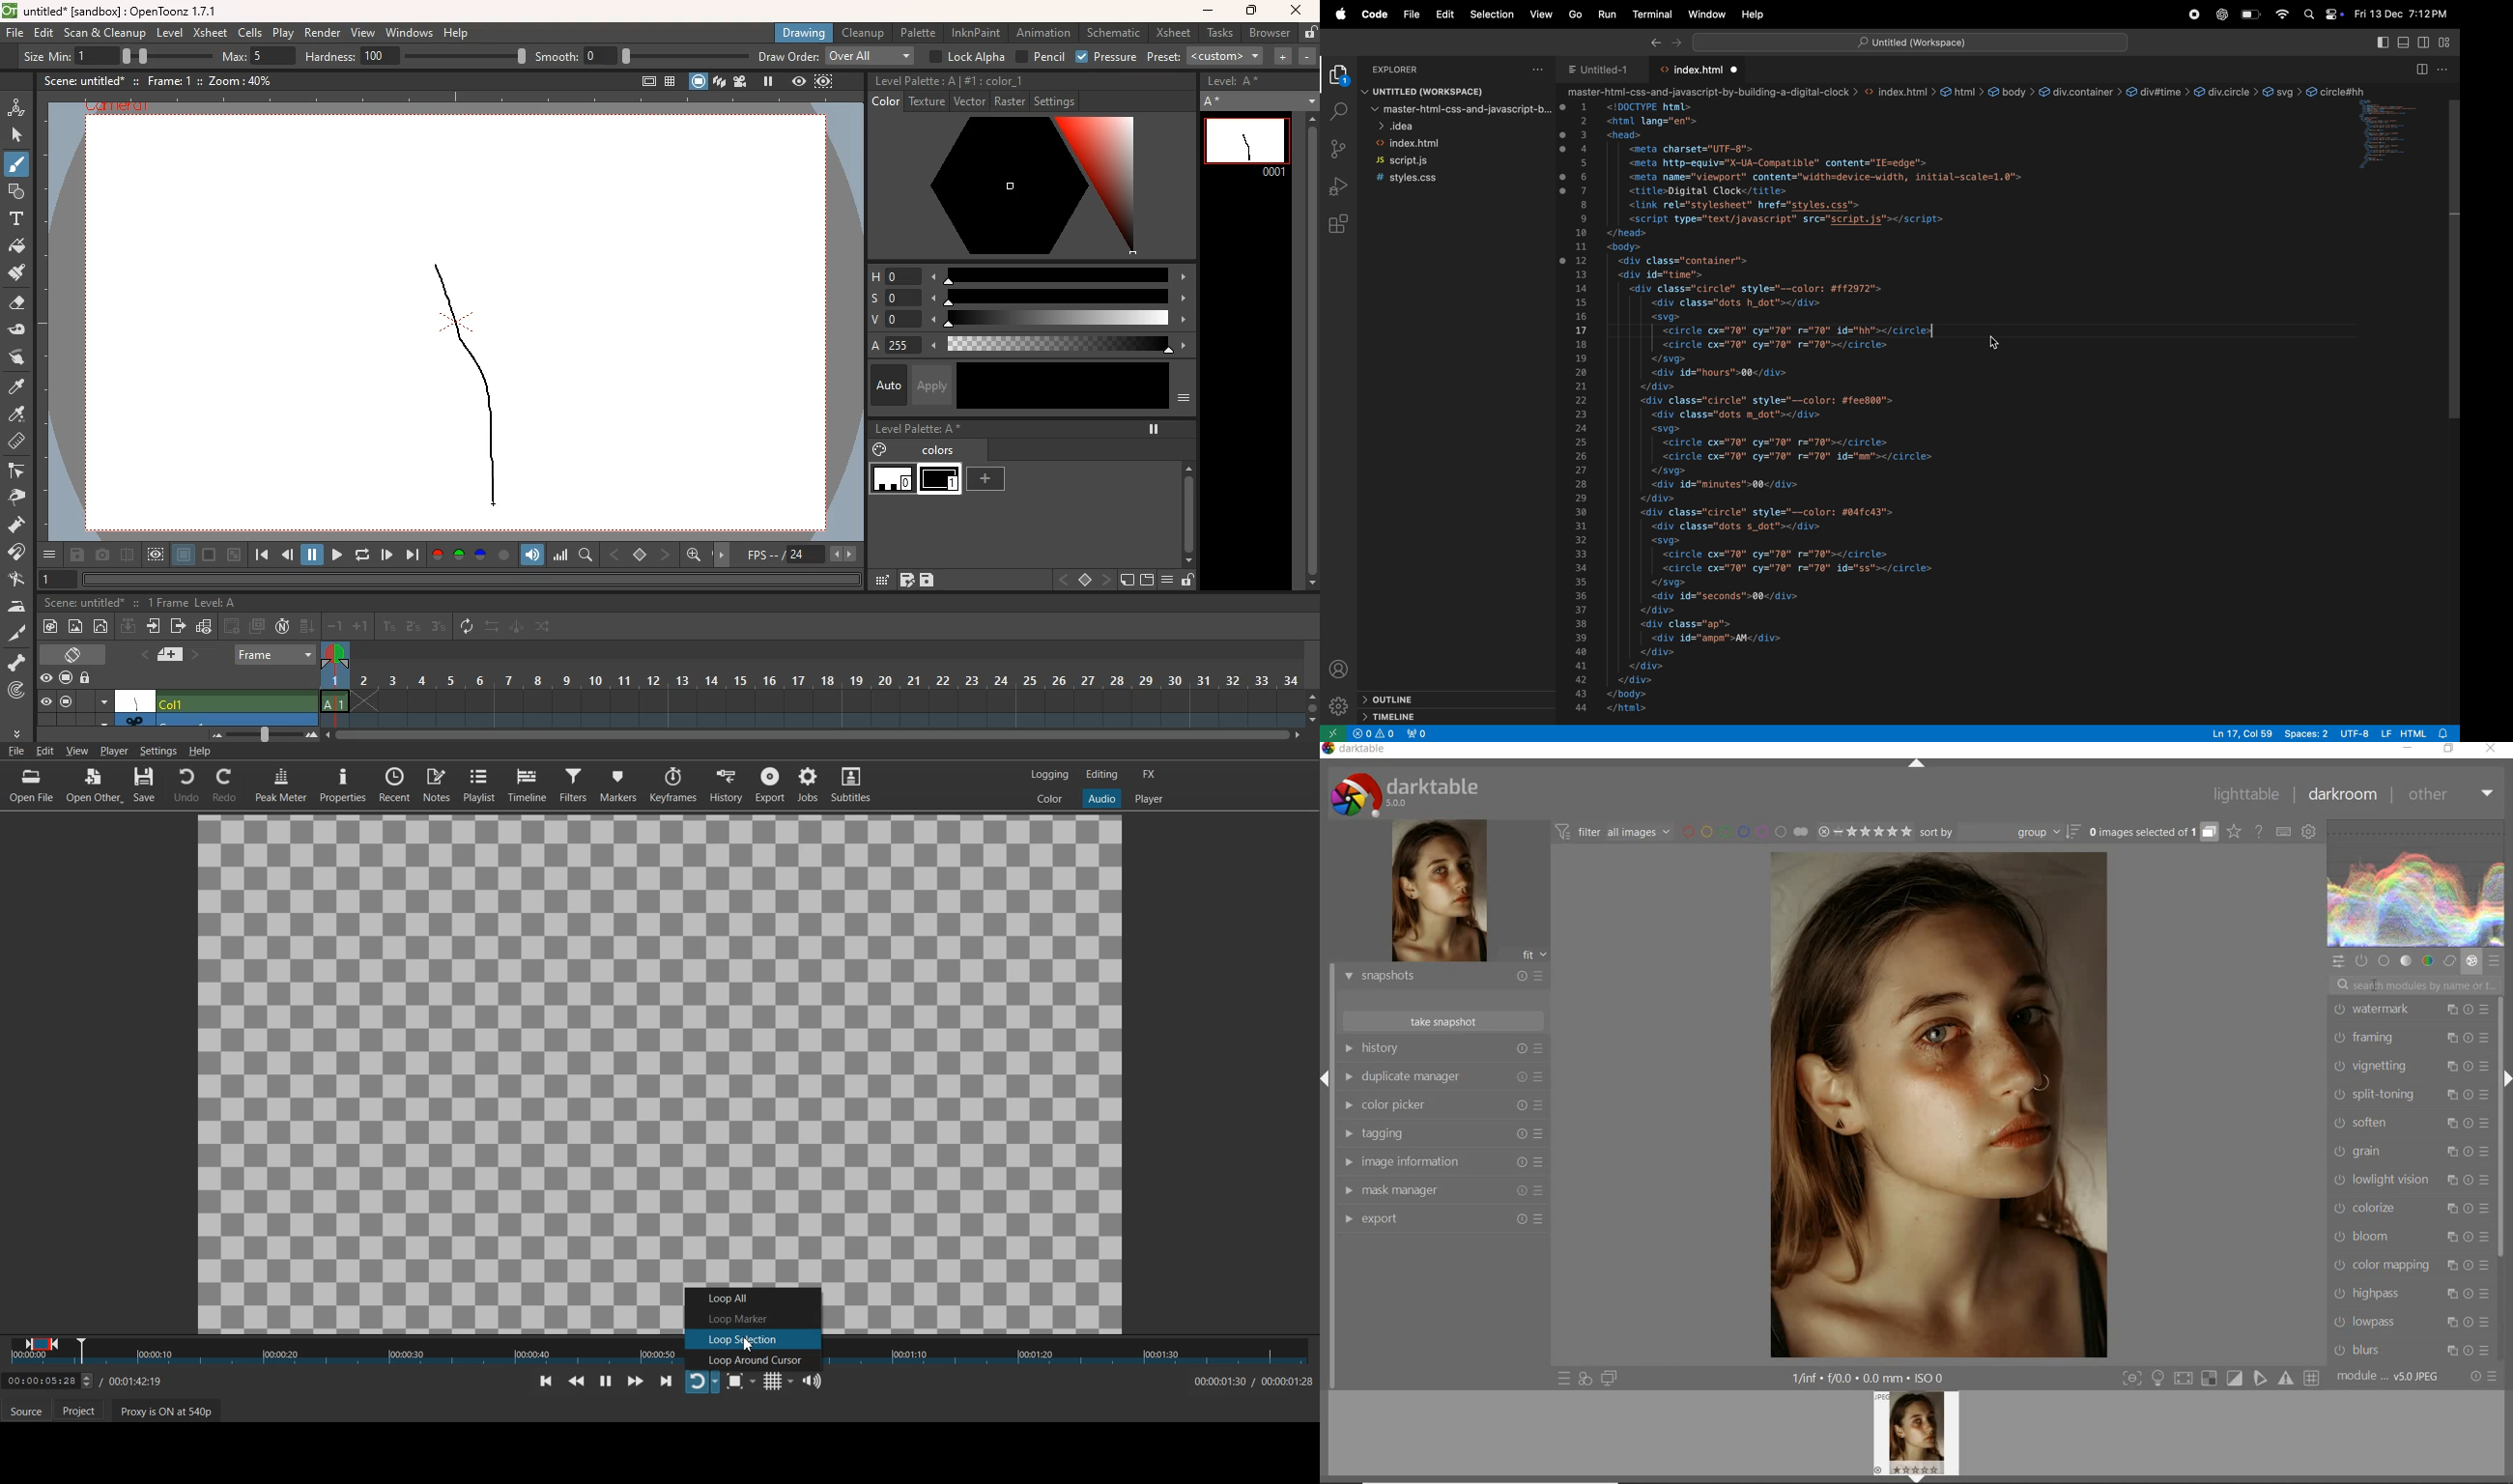 This screenshot has height=1484, width=2520. Describe the element at coordinates (777, 1381) in the screenshot. I see `Toggle grid display` at that location.